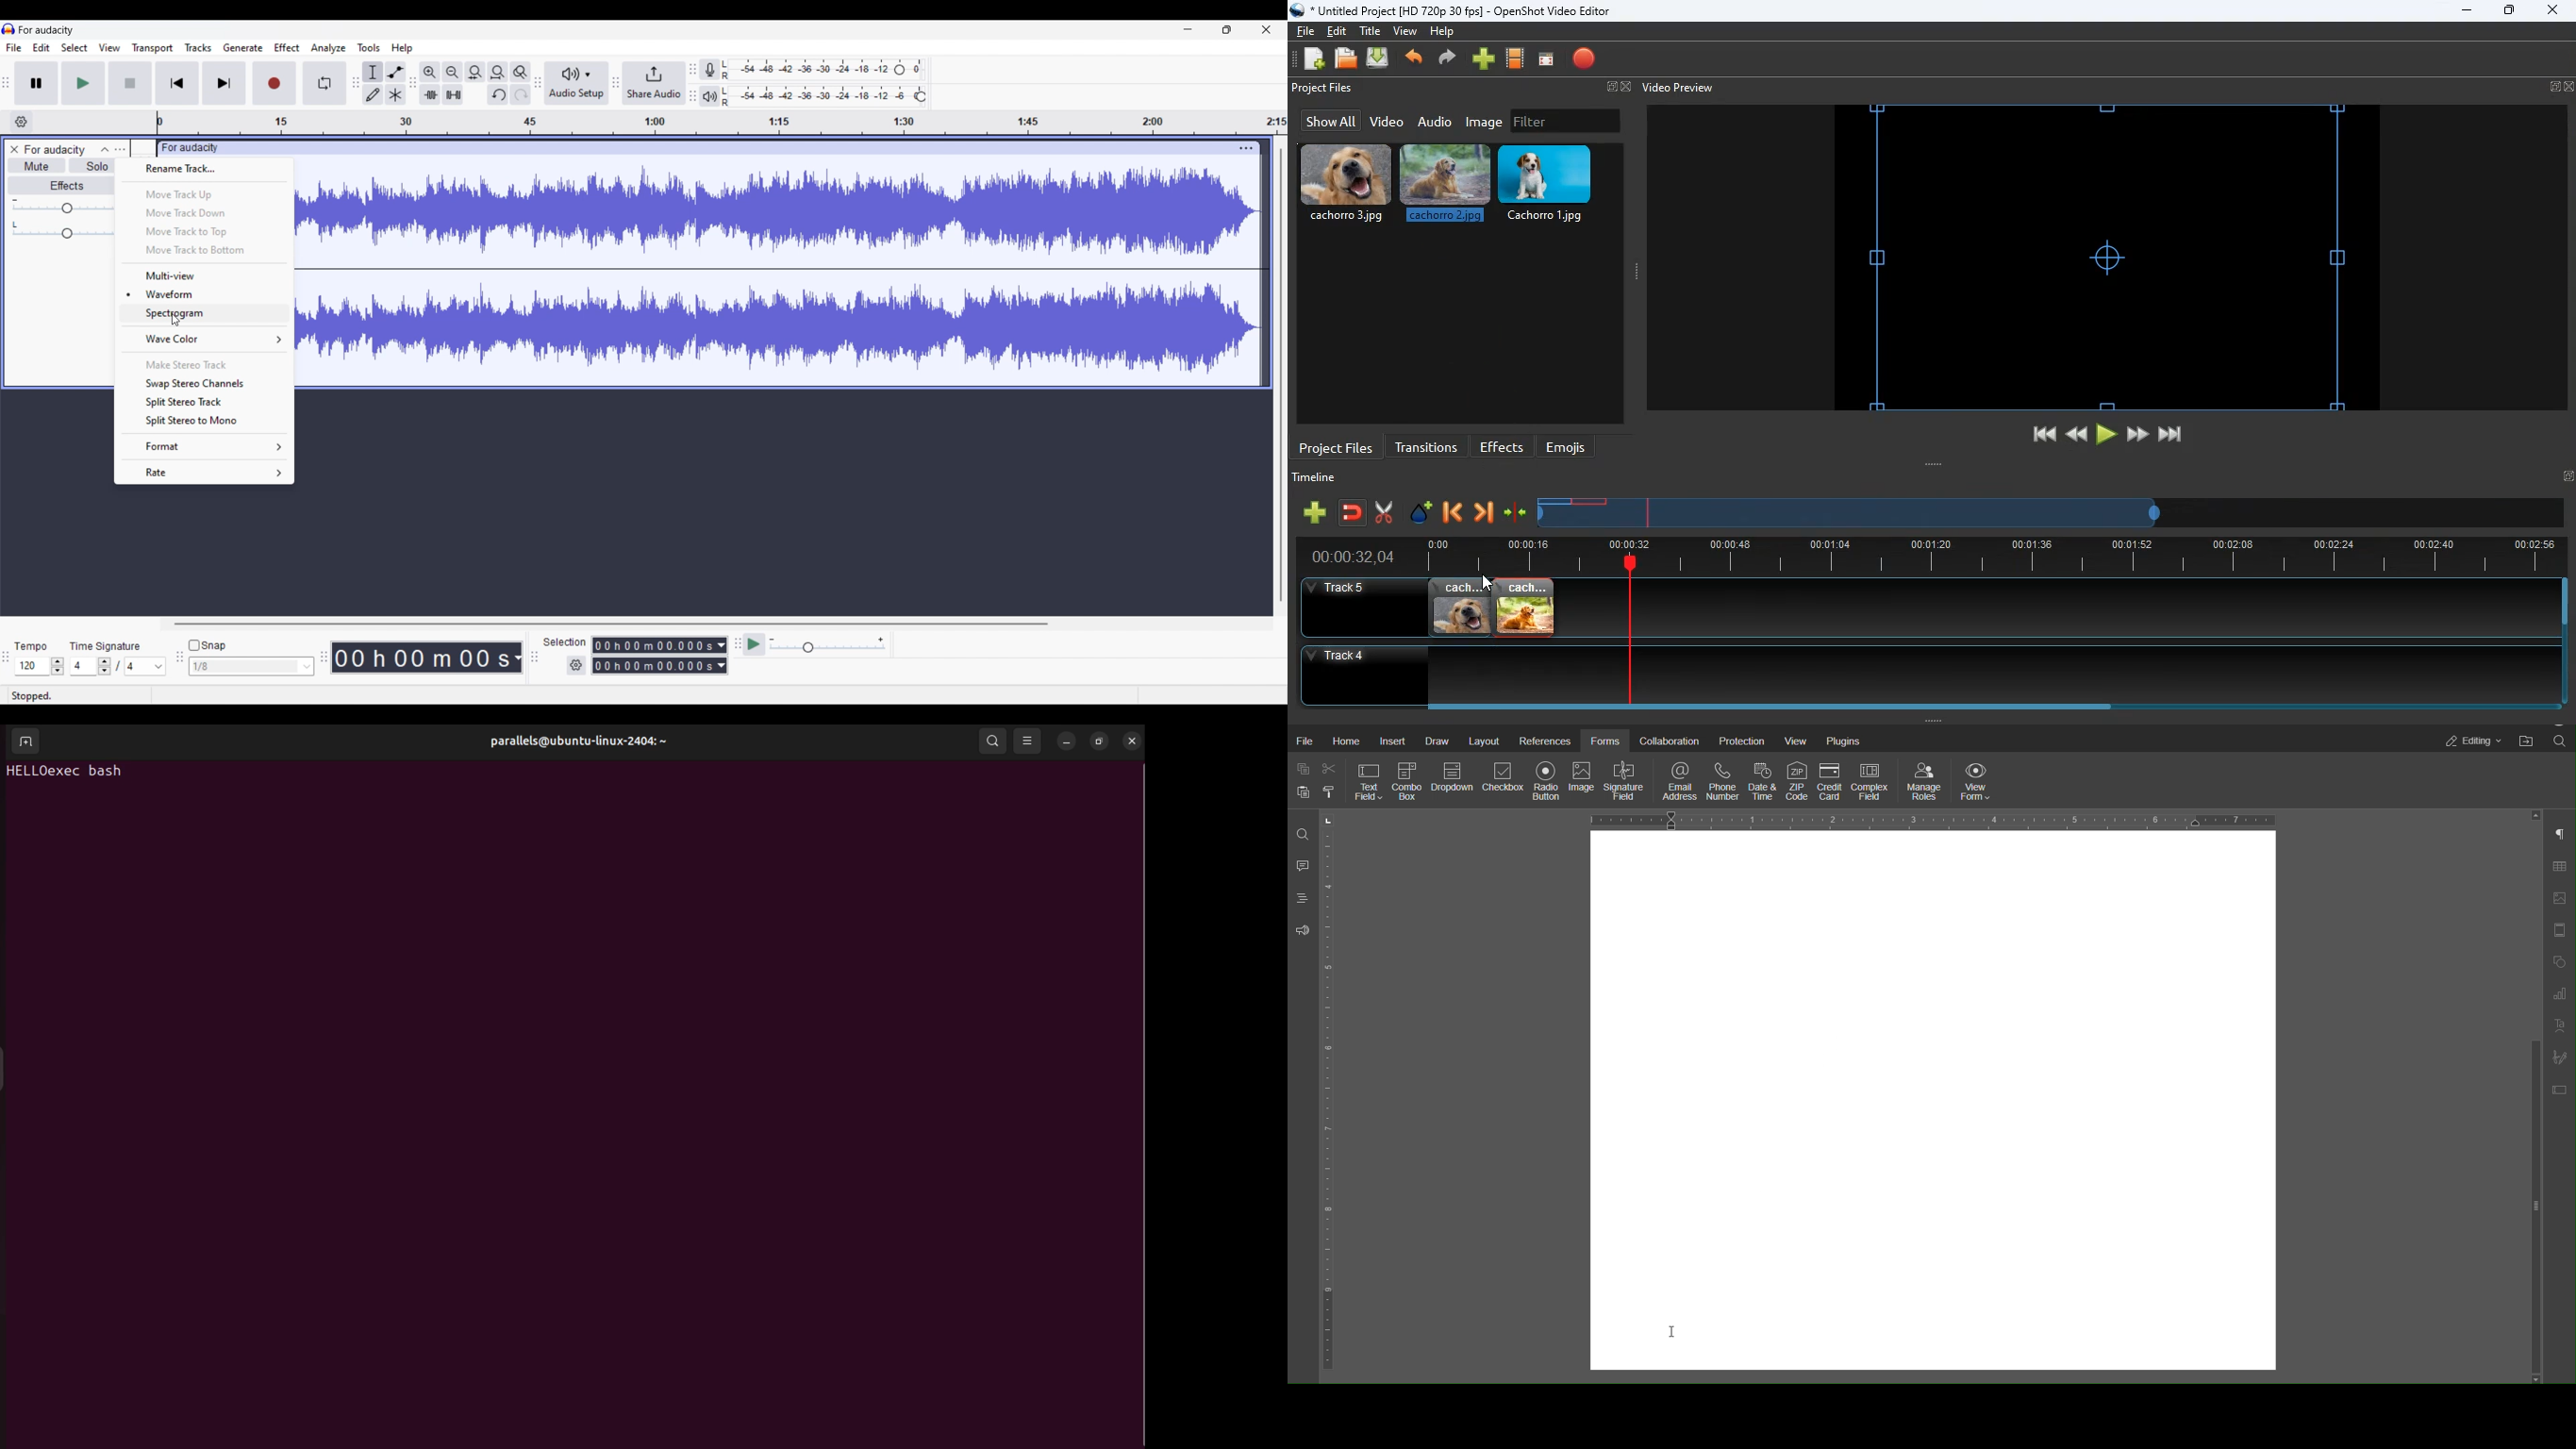 The height and width of the screenshot is (1456, 2576). I want to click on transitions, so click(1426, 445).